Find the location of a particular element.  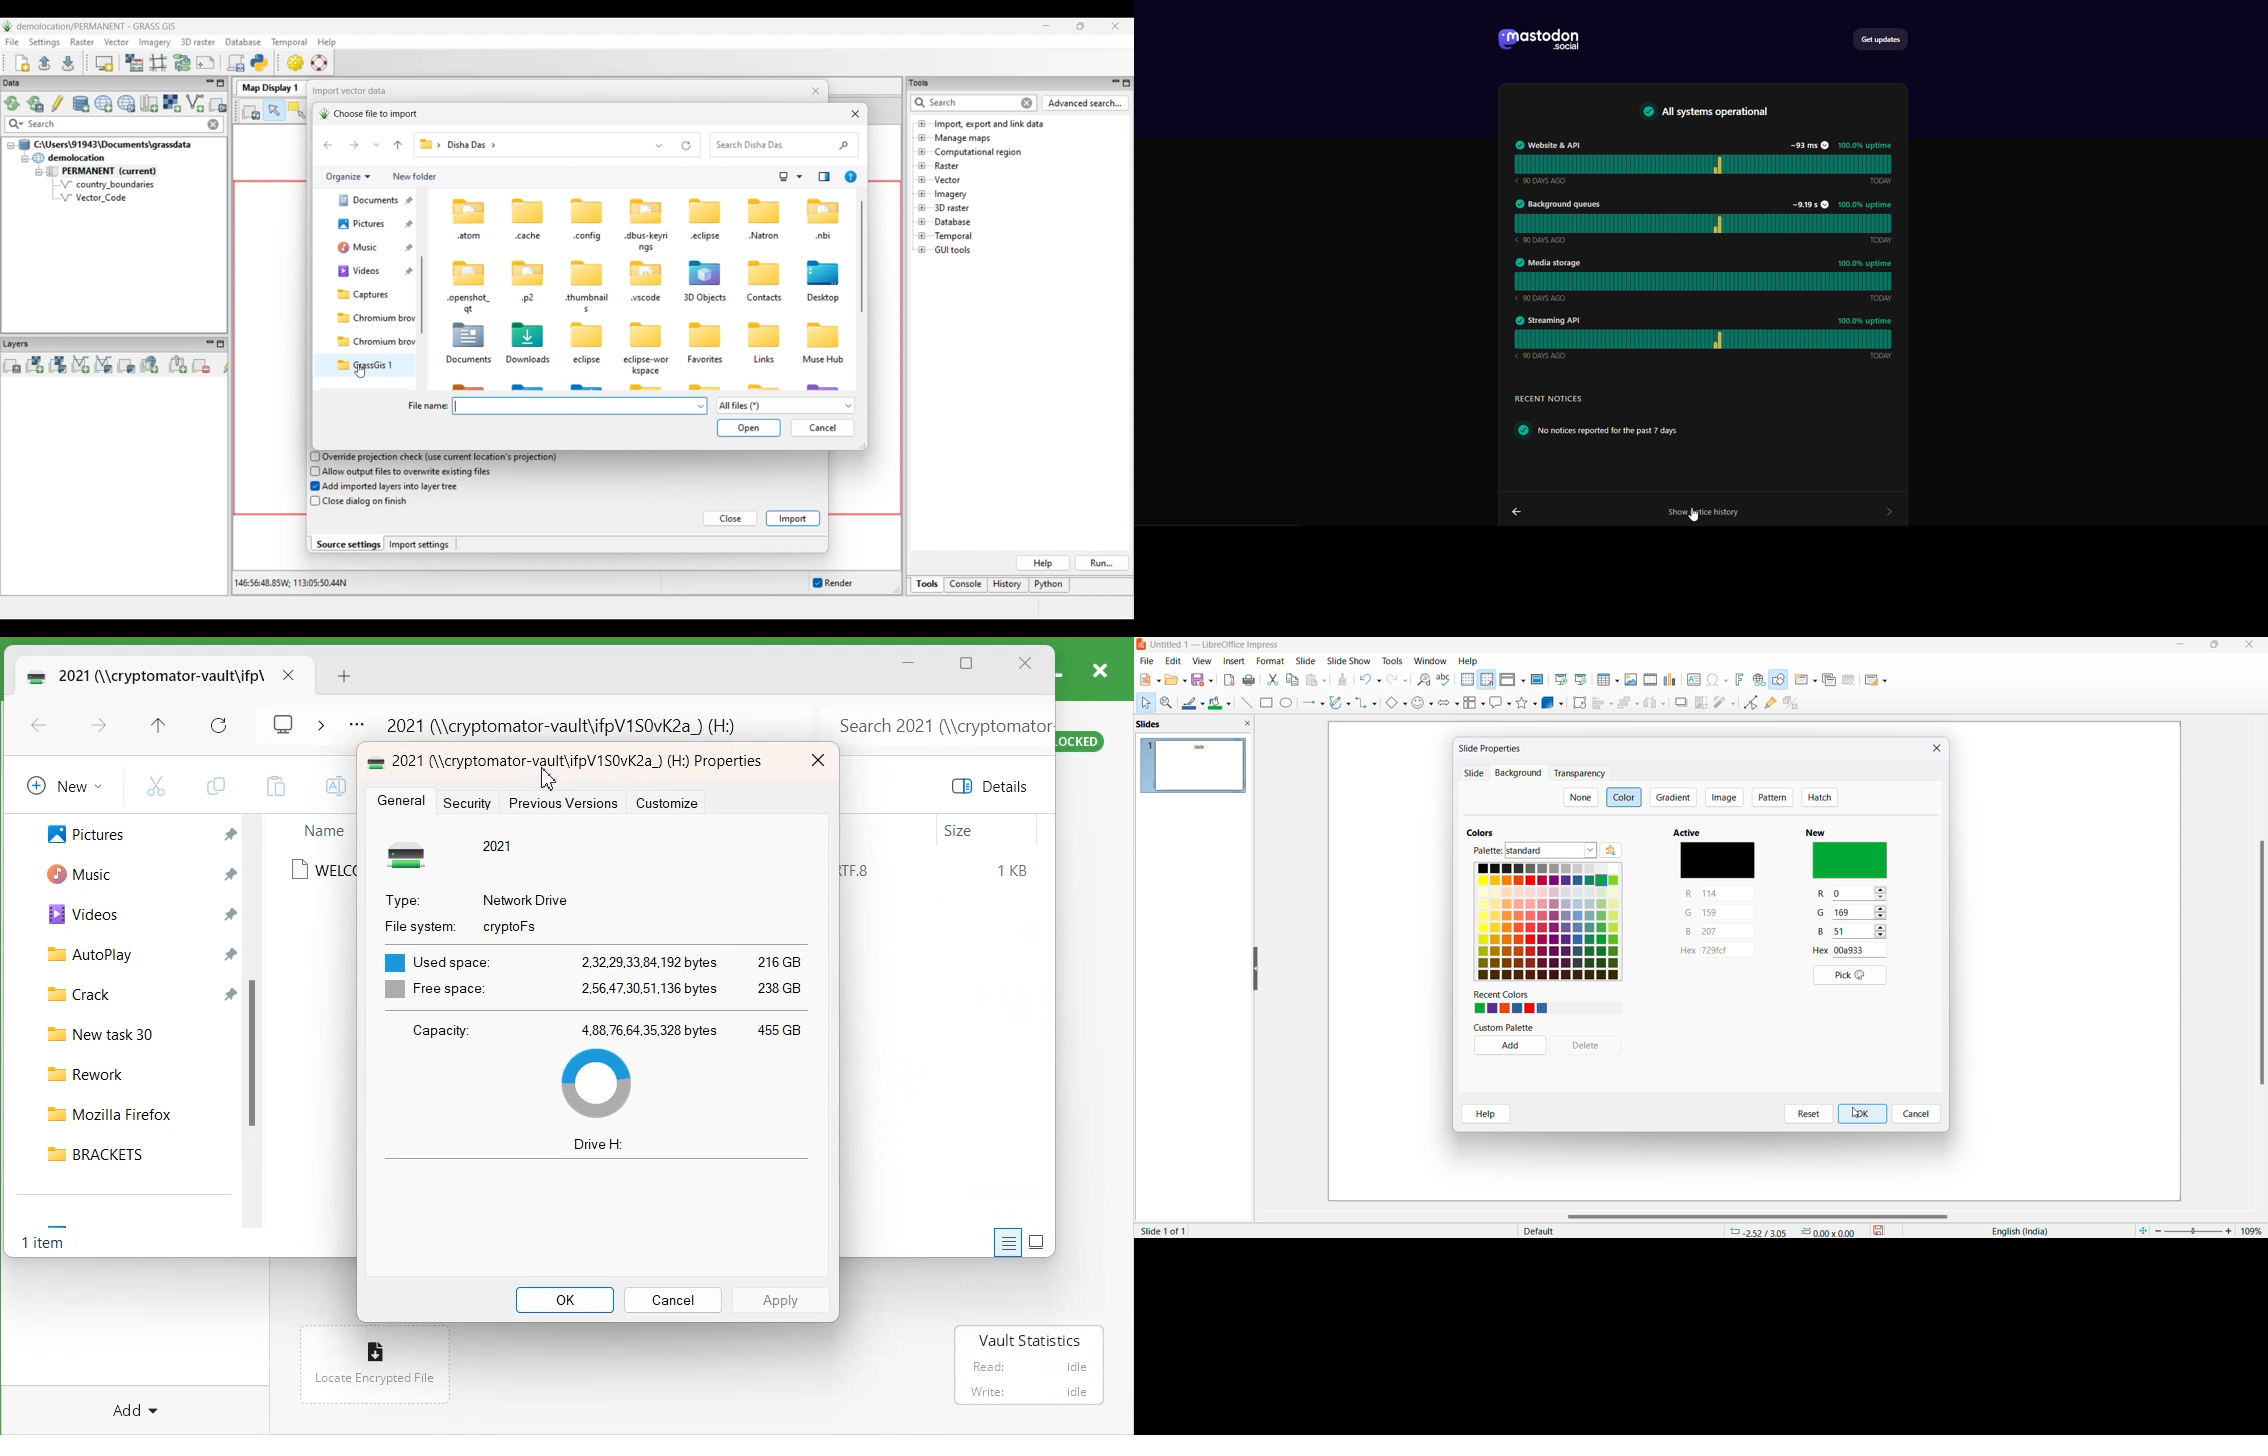

cursor coordinate is located at coordinates (1796, 1229).